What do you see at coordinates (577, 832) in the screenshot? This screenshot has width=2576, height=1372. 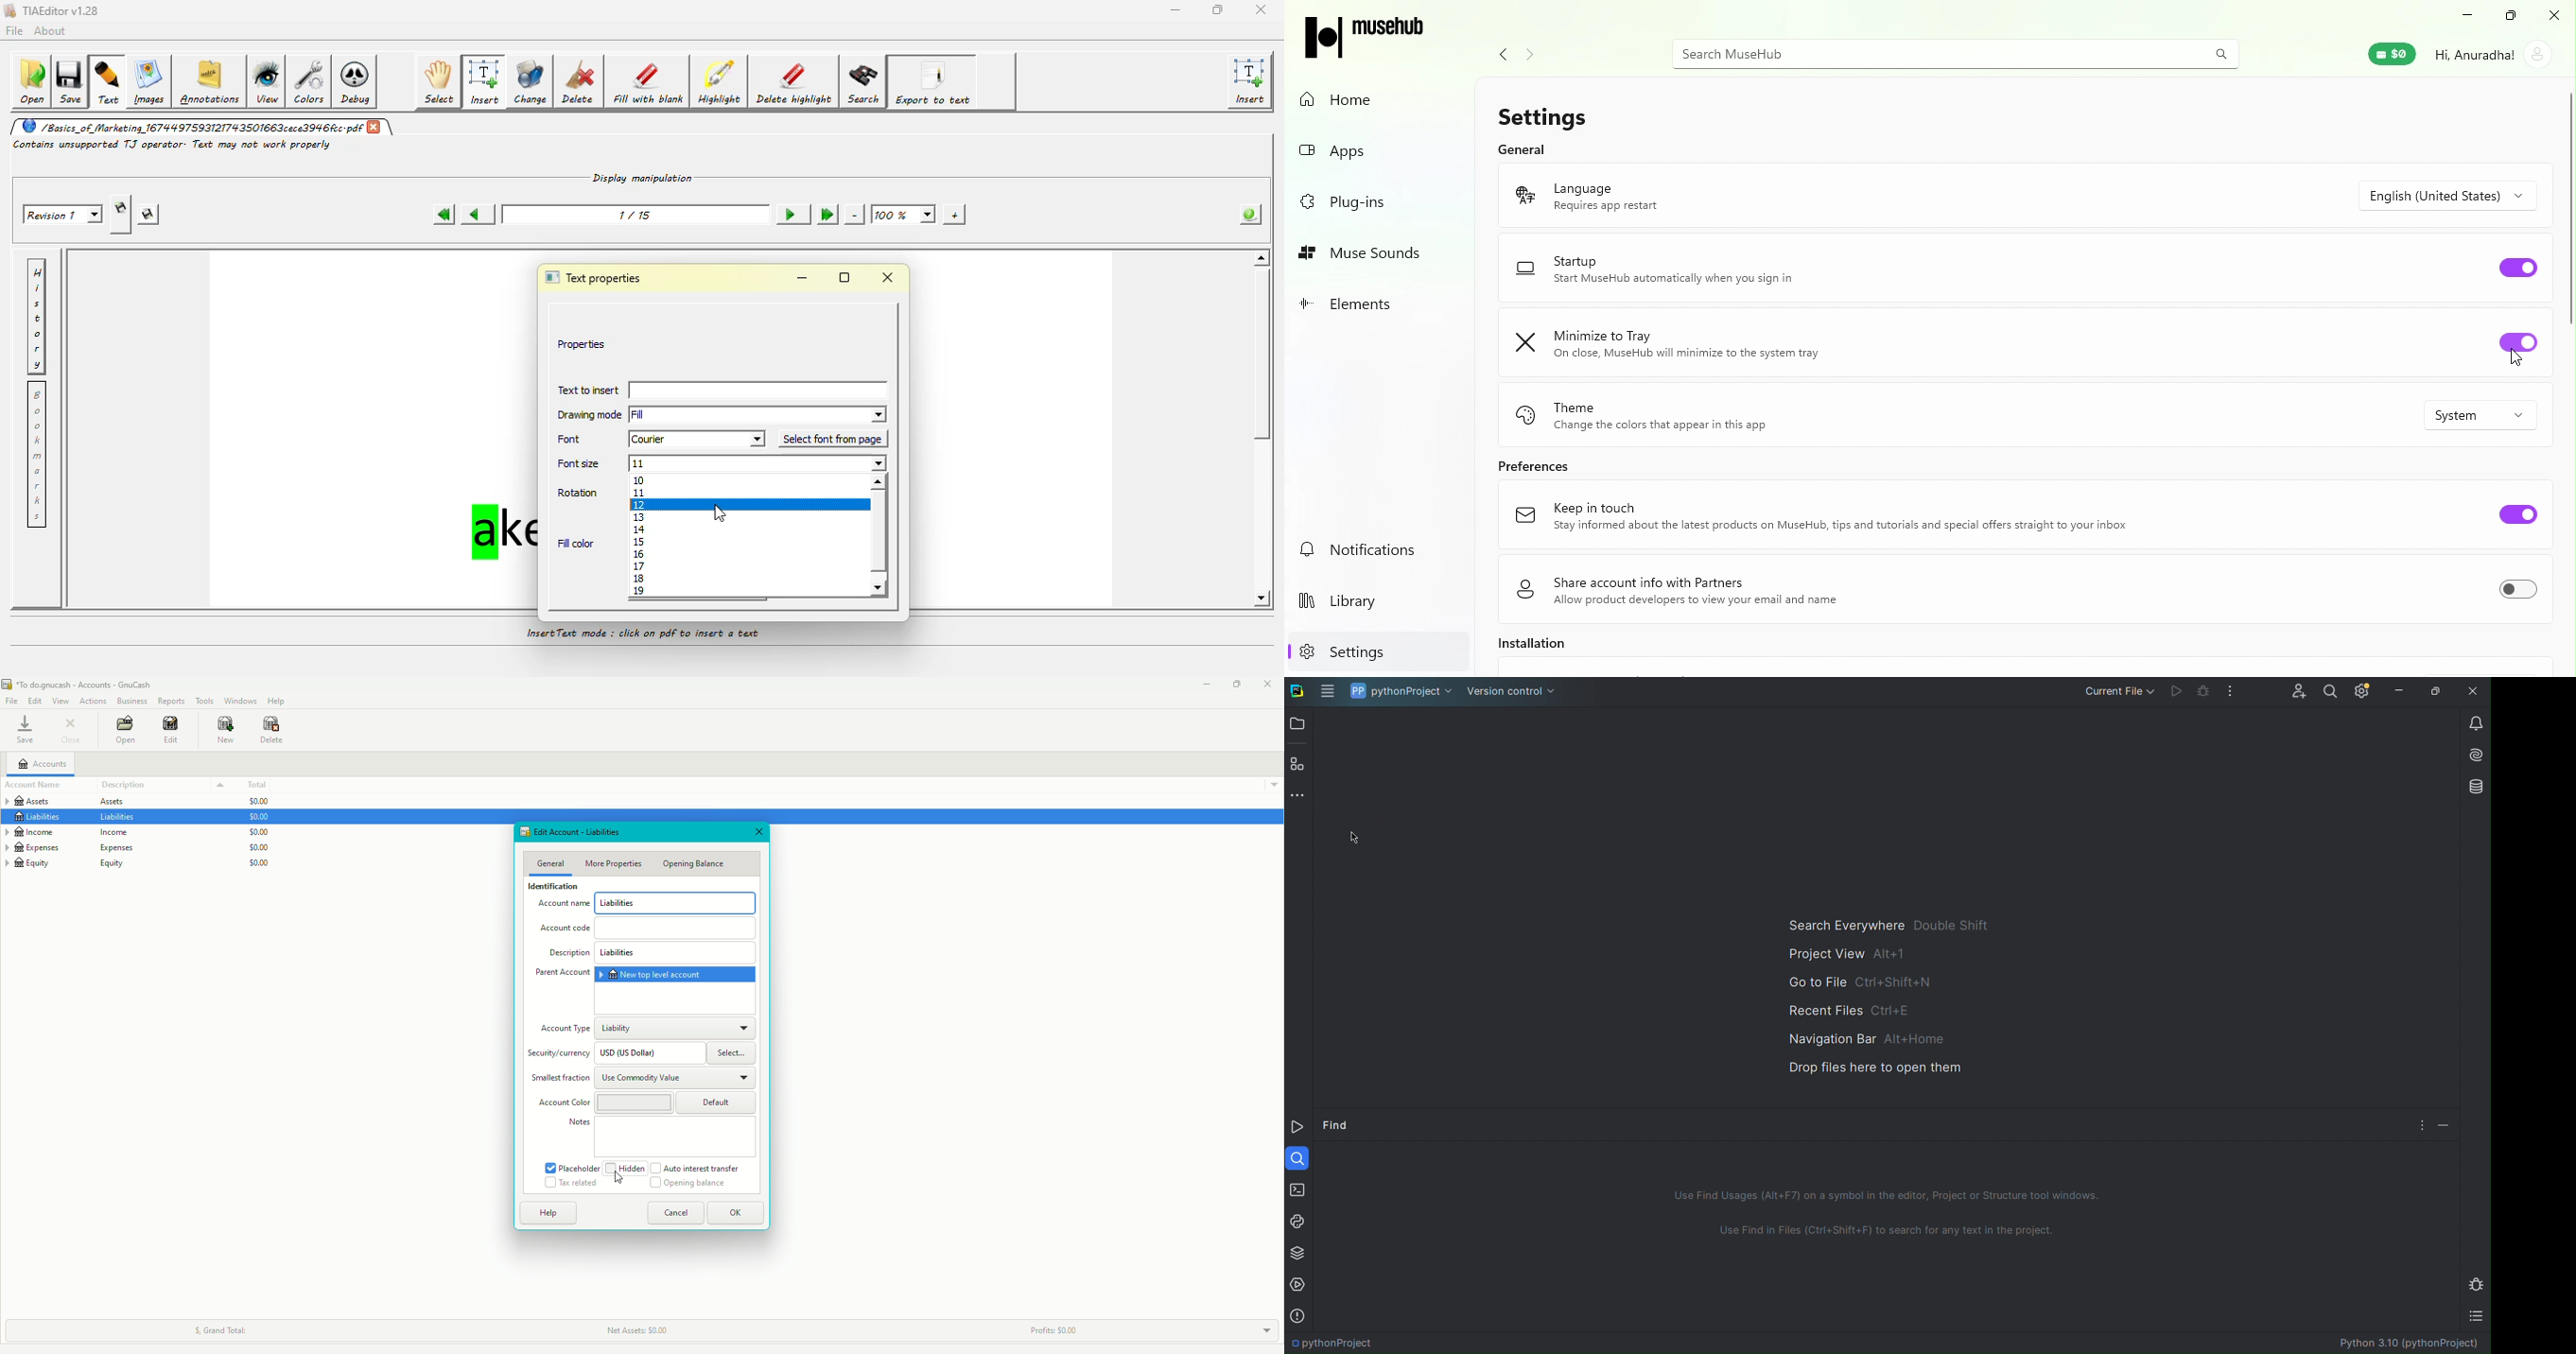 I see `Edit Account` at bounding box center [577, 832].